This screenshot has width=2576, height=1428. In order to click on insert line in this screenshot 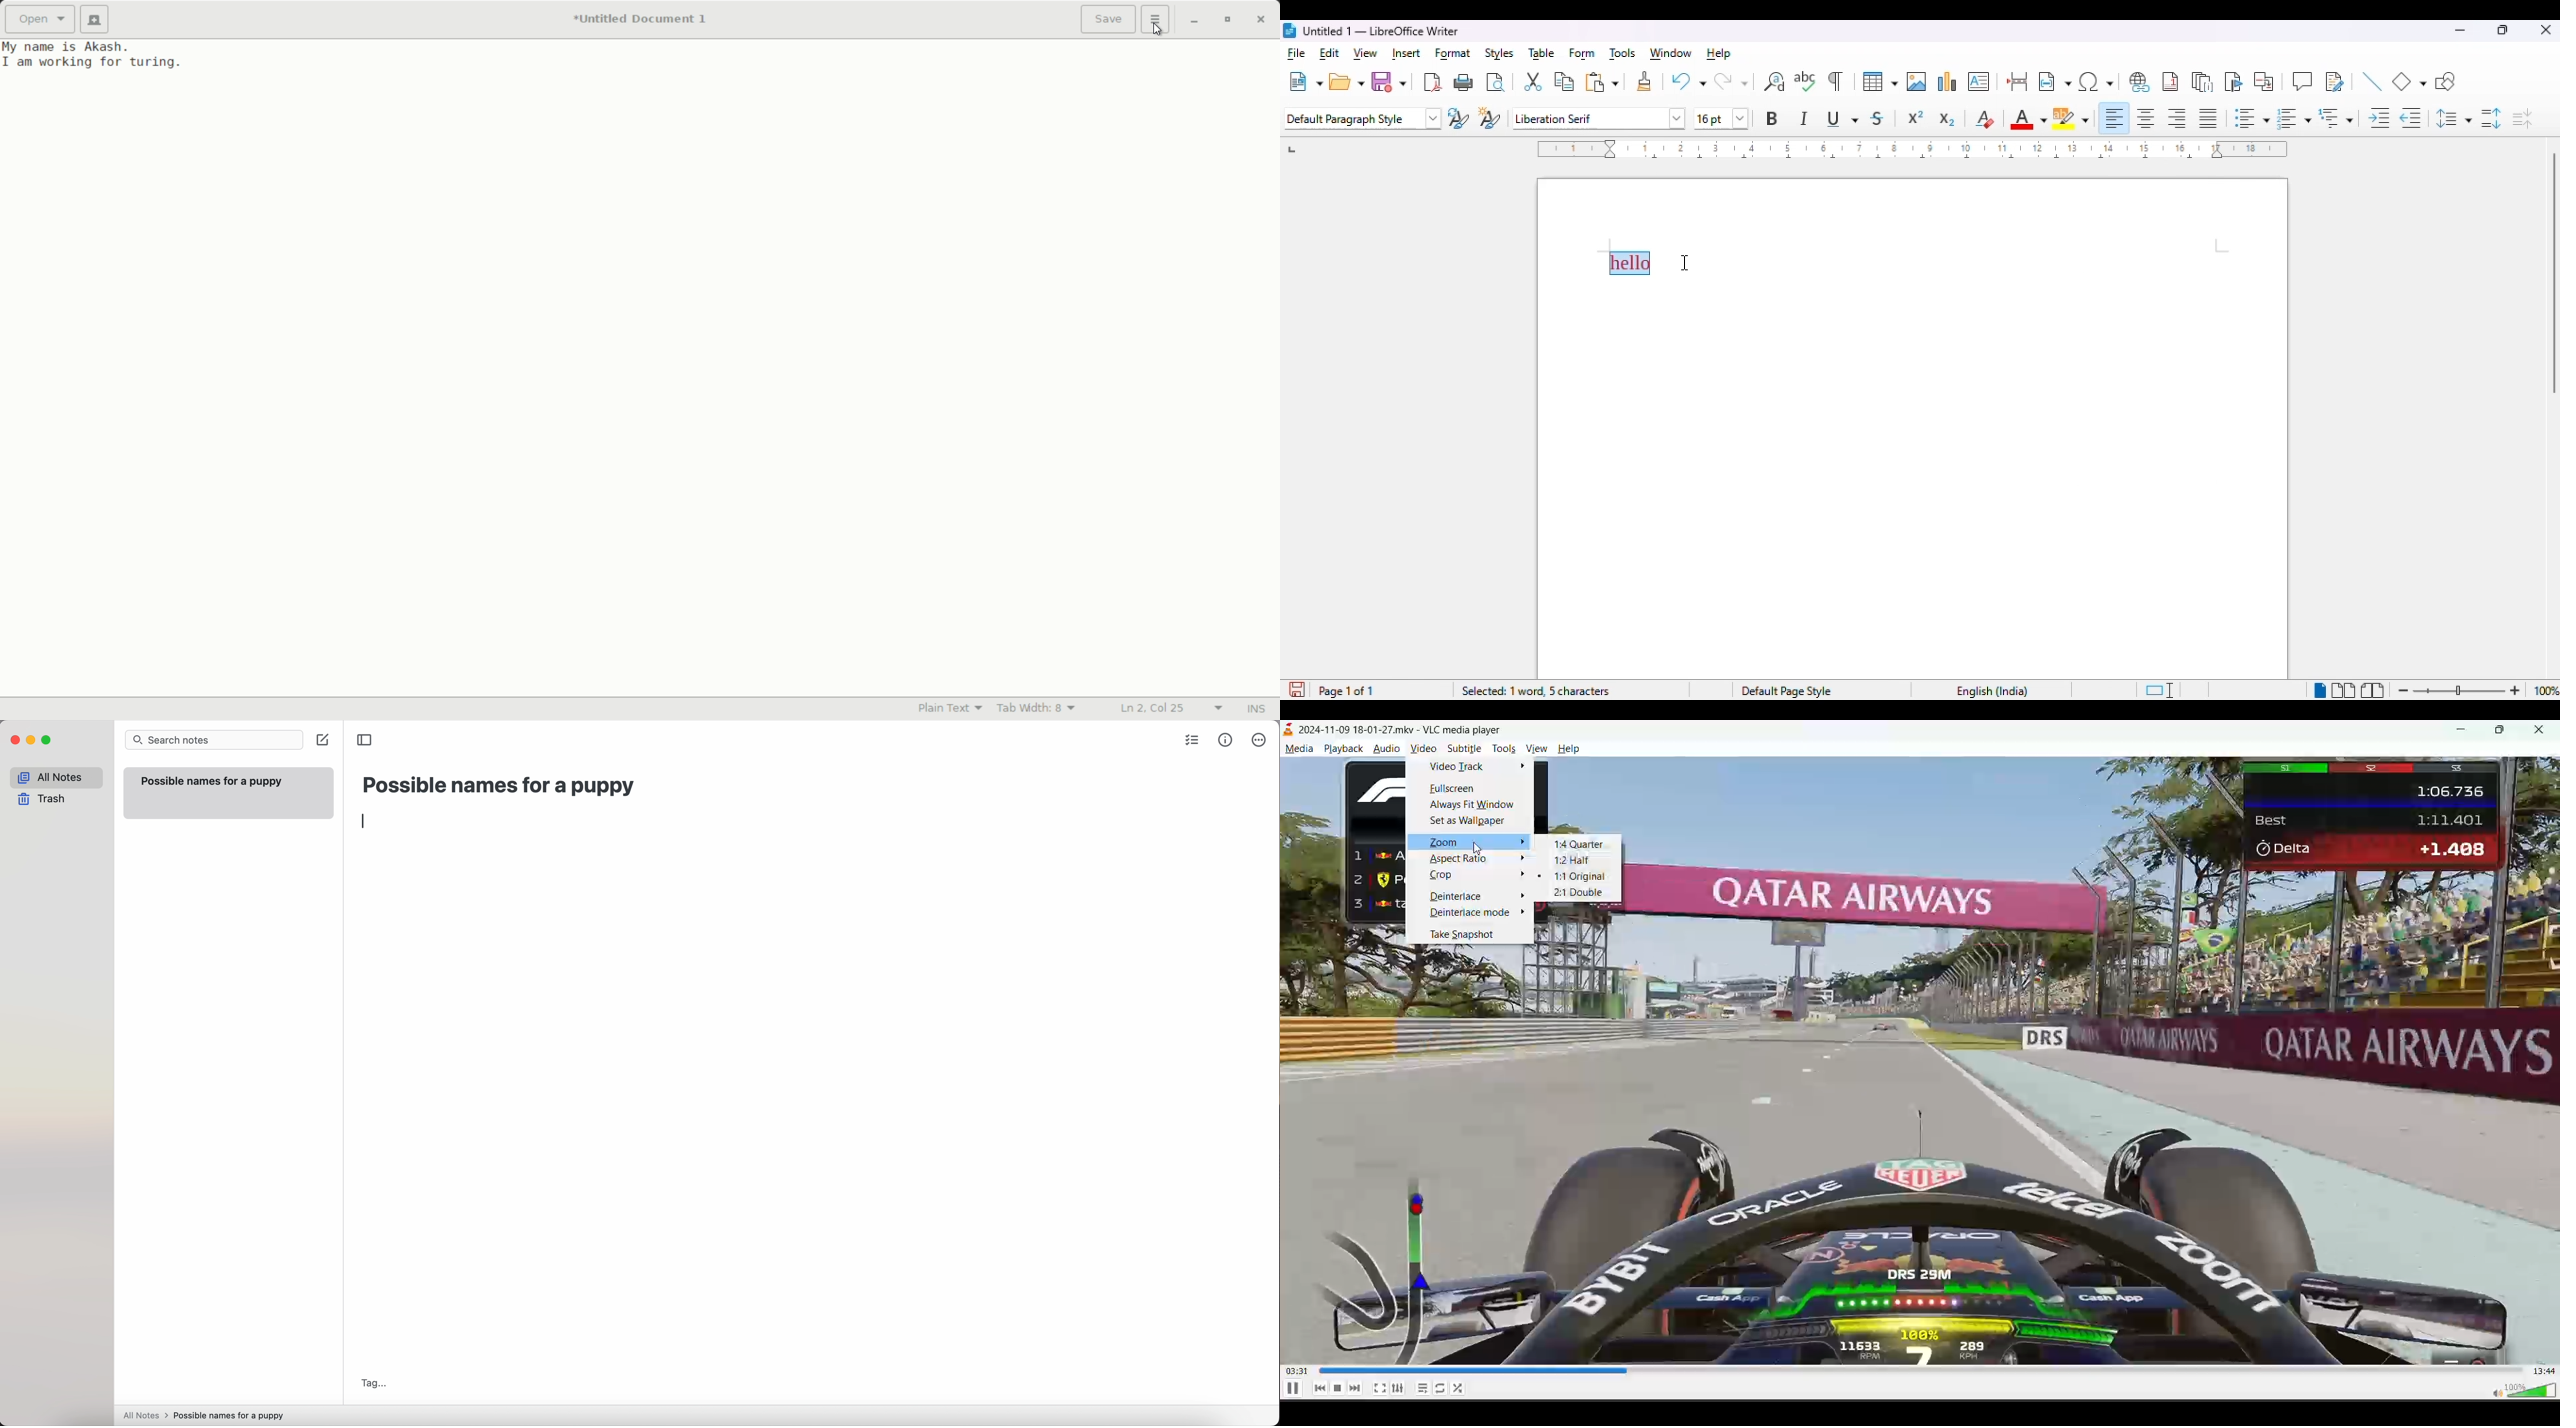, I will do `click(2371, 81)`.